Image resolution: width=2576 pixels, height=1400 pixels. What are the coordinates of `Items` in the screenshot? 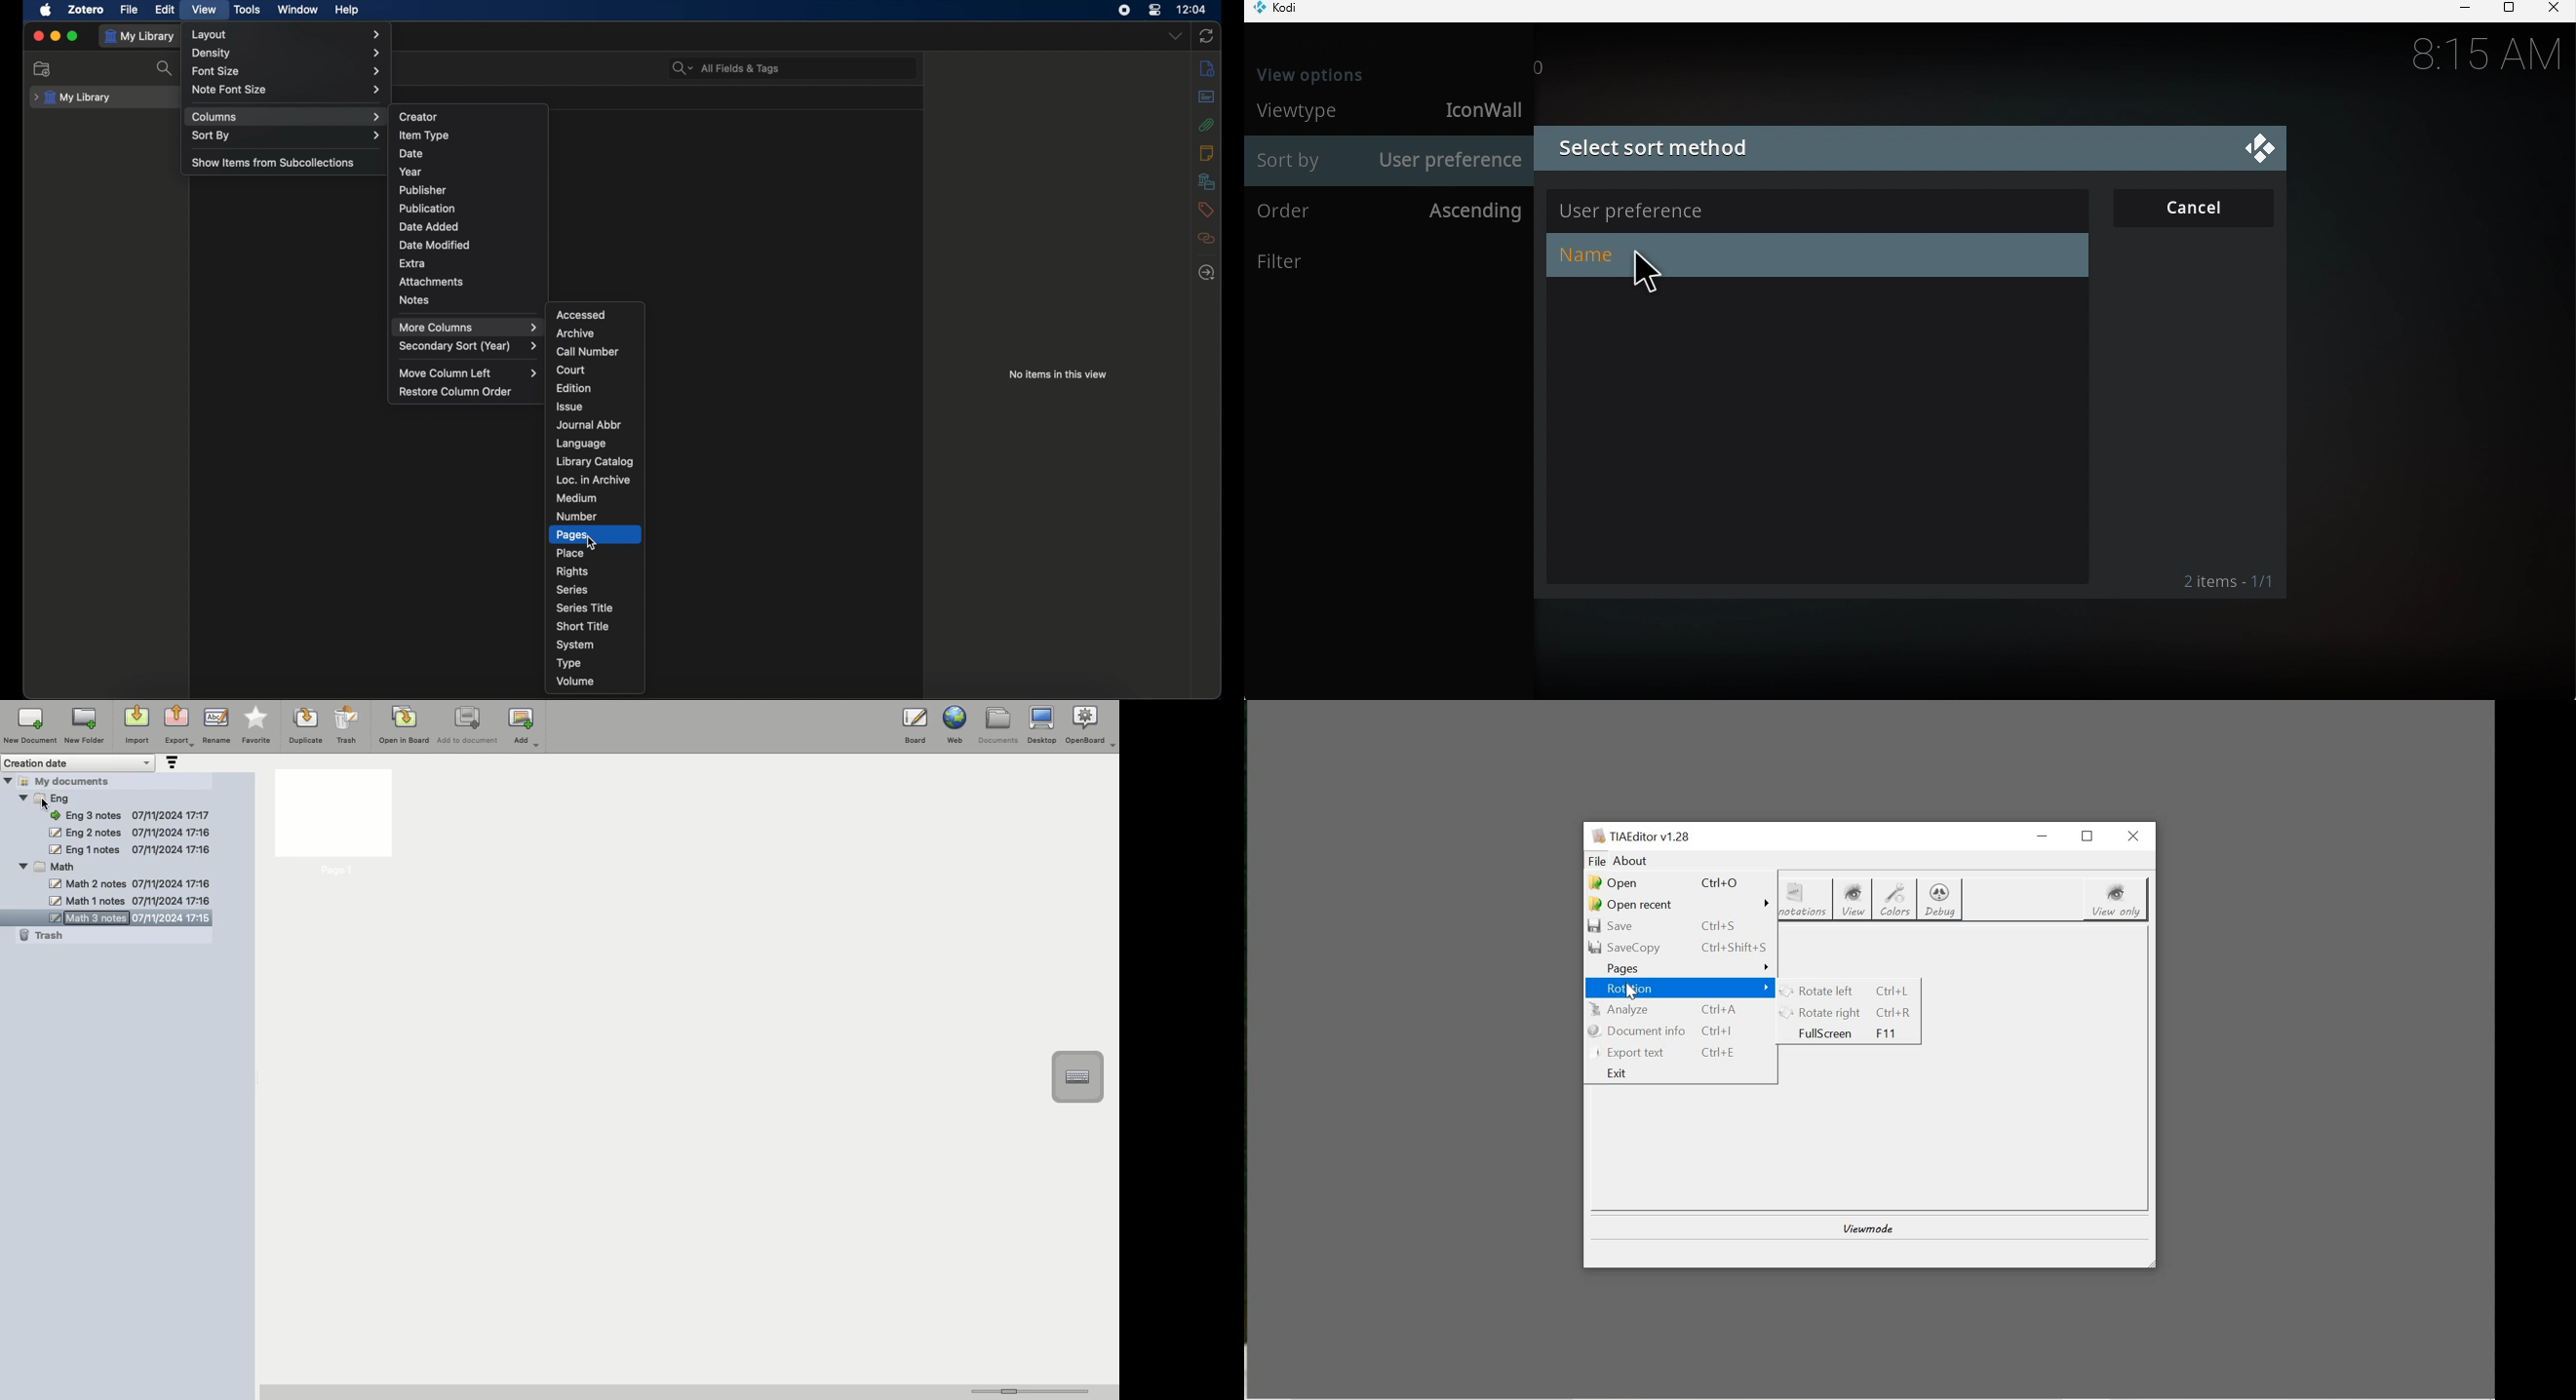 It's located at (2217, 581).